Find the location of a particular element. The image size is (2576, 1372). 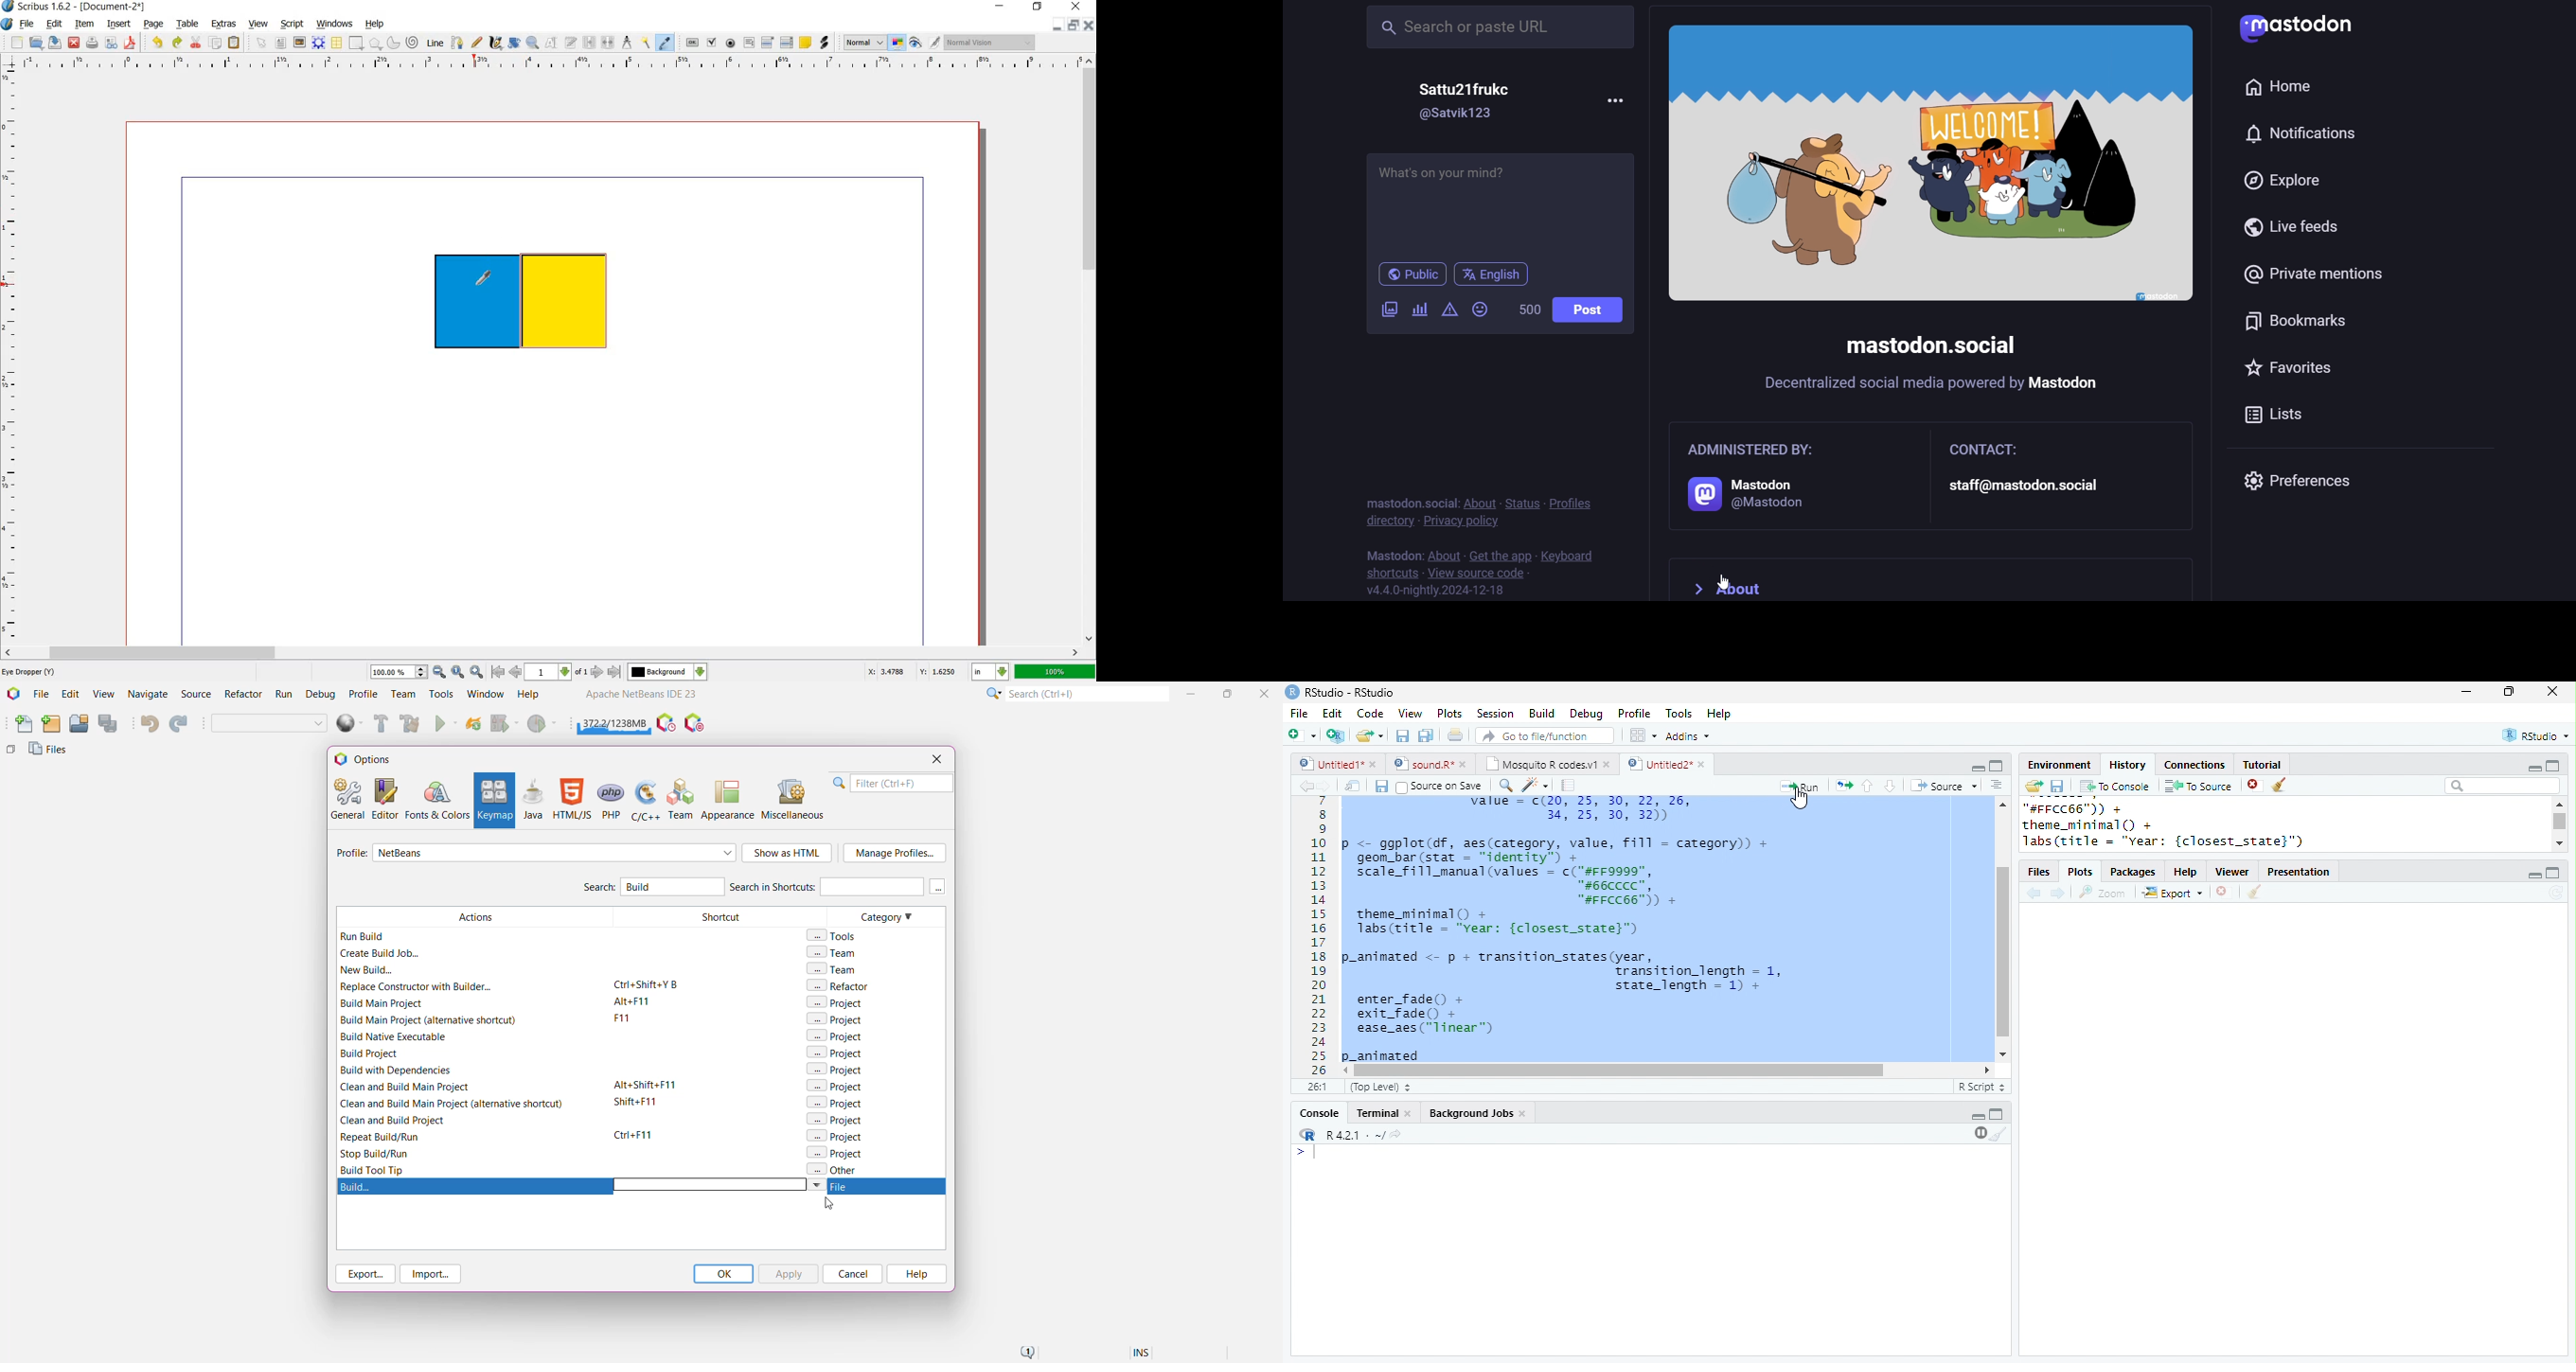

File is located at coordinates (1301, 714).